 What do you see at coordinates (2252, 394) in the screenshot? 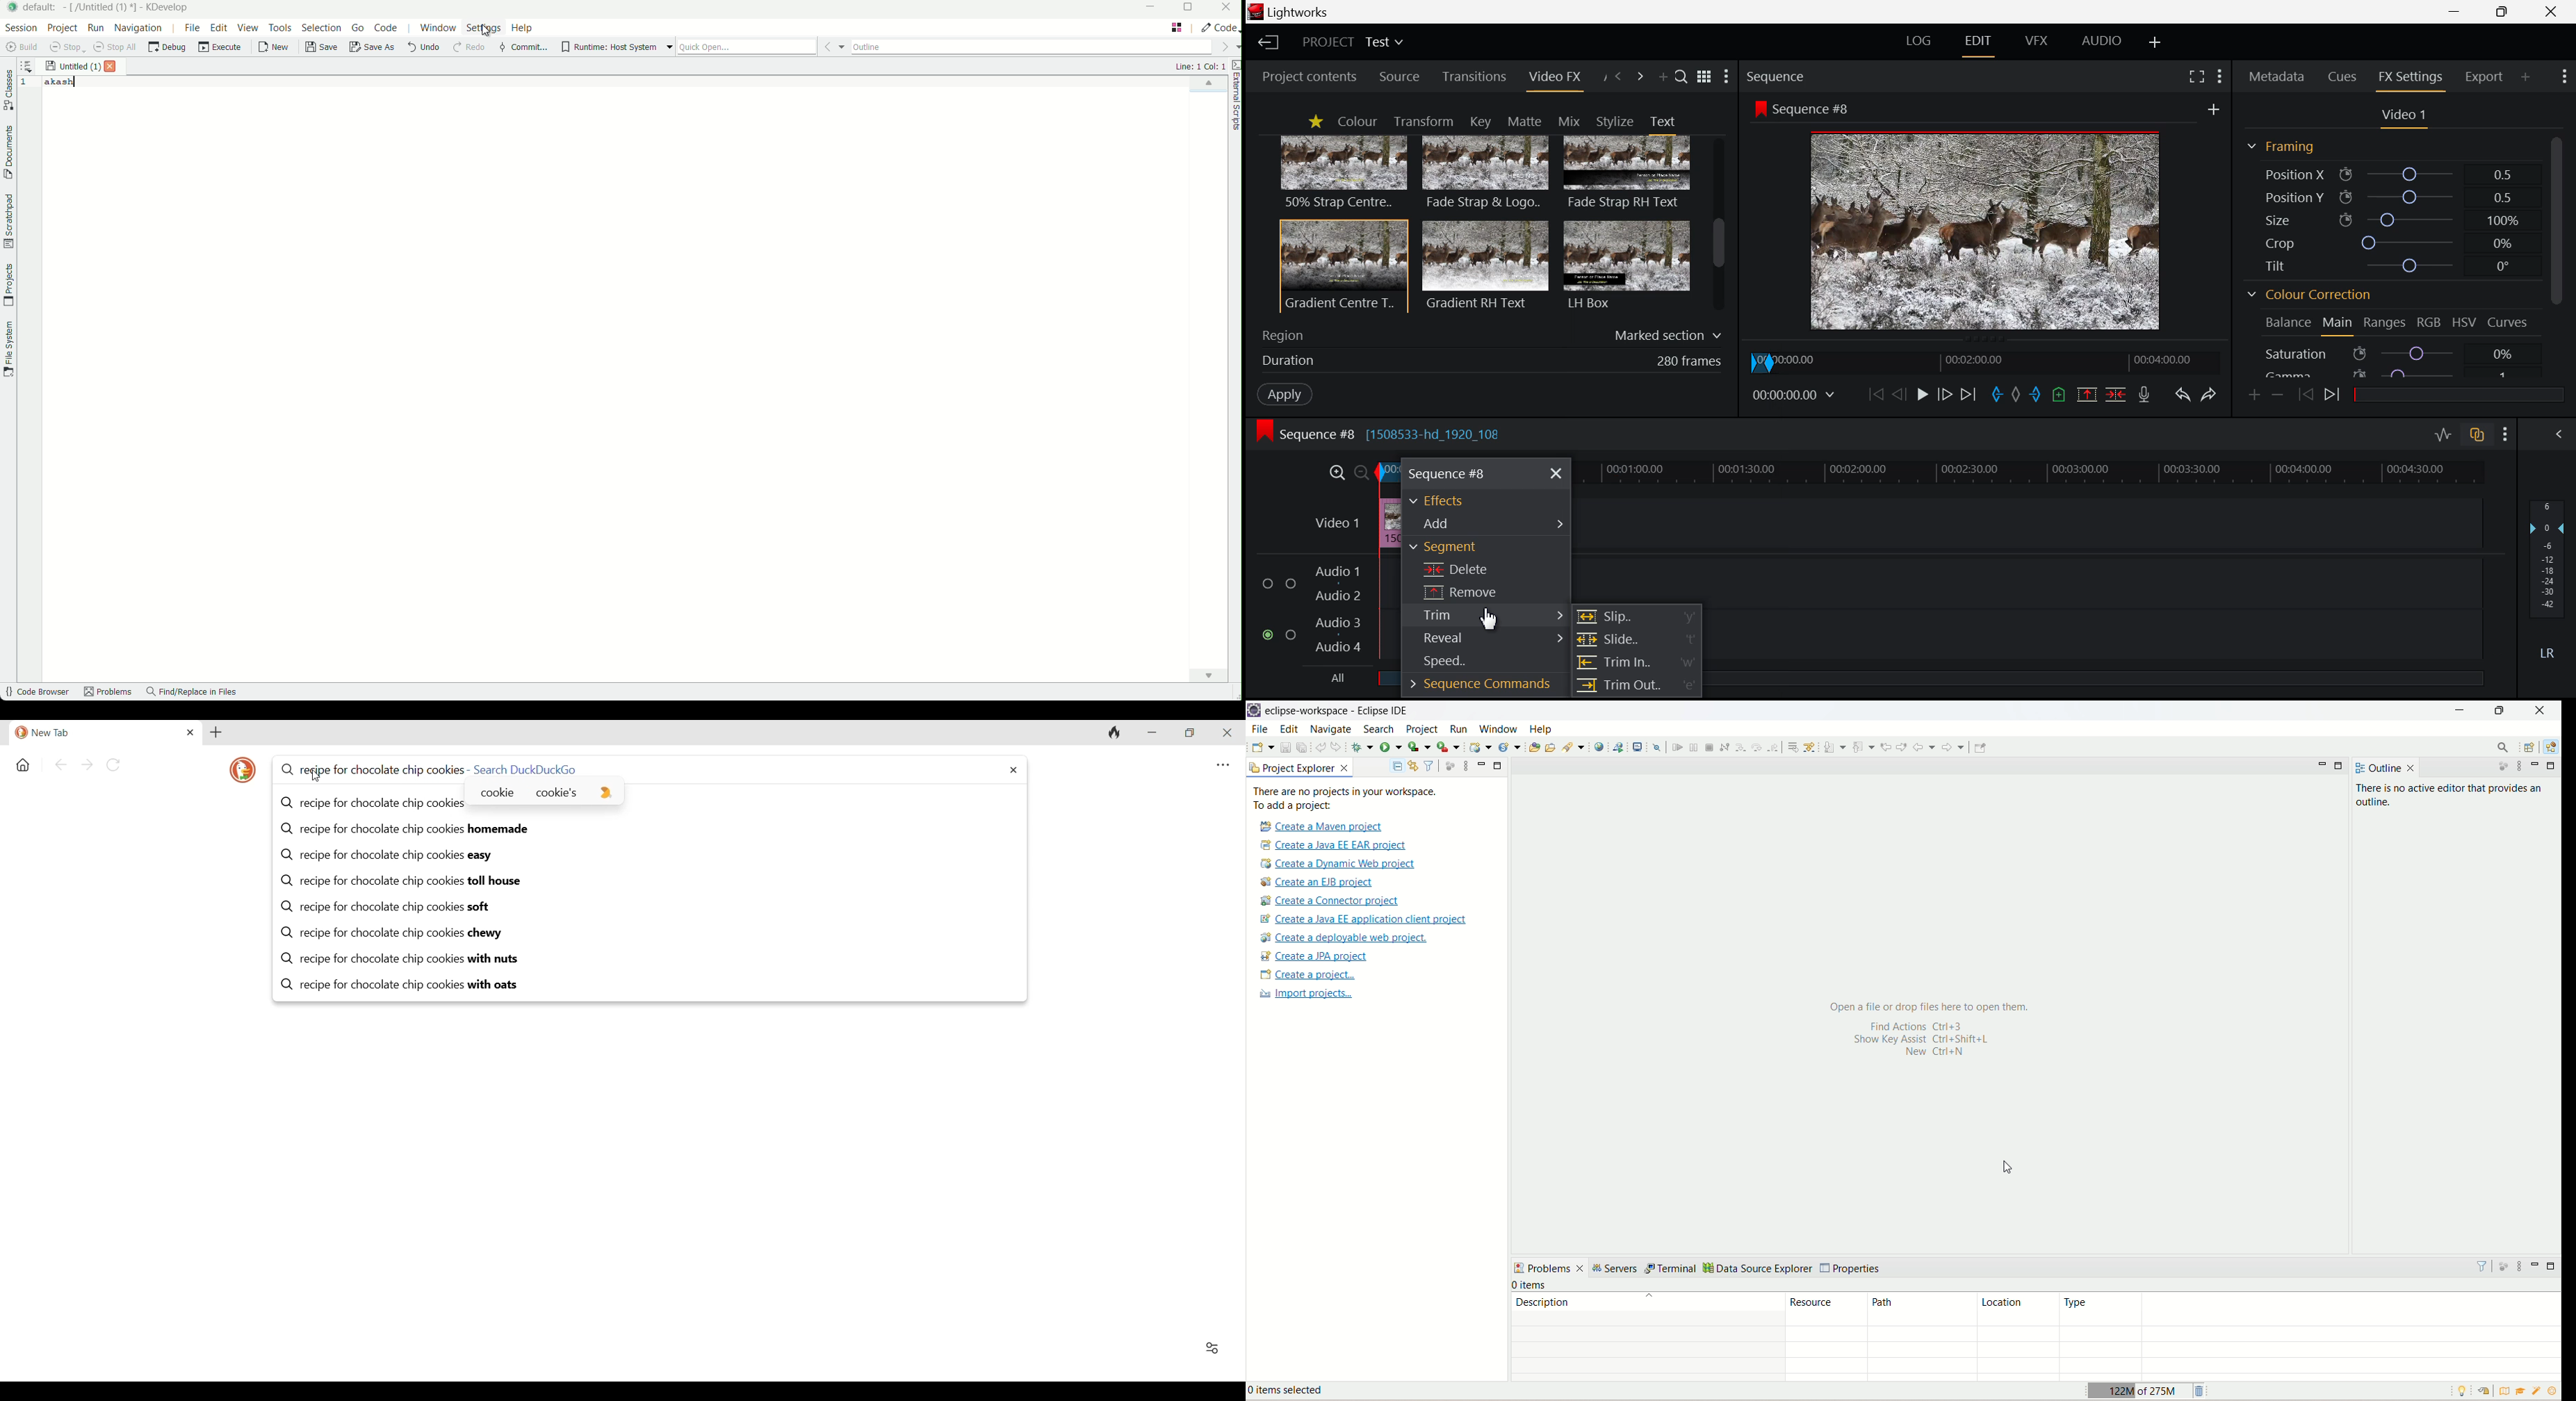
I see `Add keyframe` at bounding box center [2252, 394].